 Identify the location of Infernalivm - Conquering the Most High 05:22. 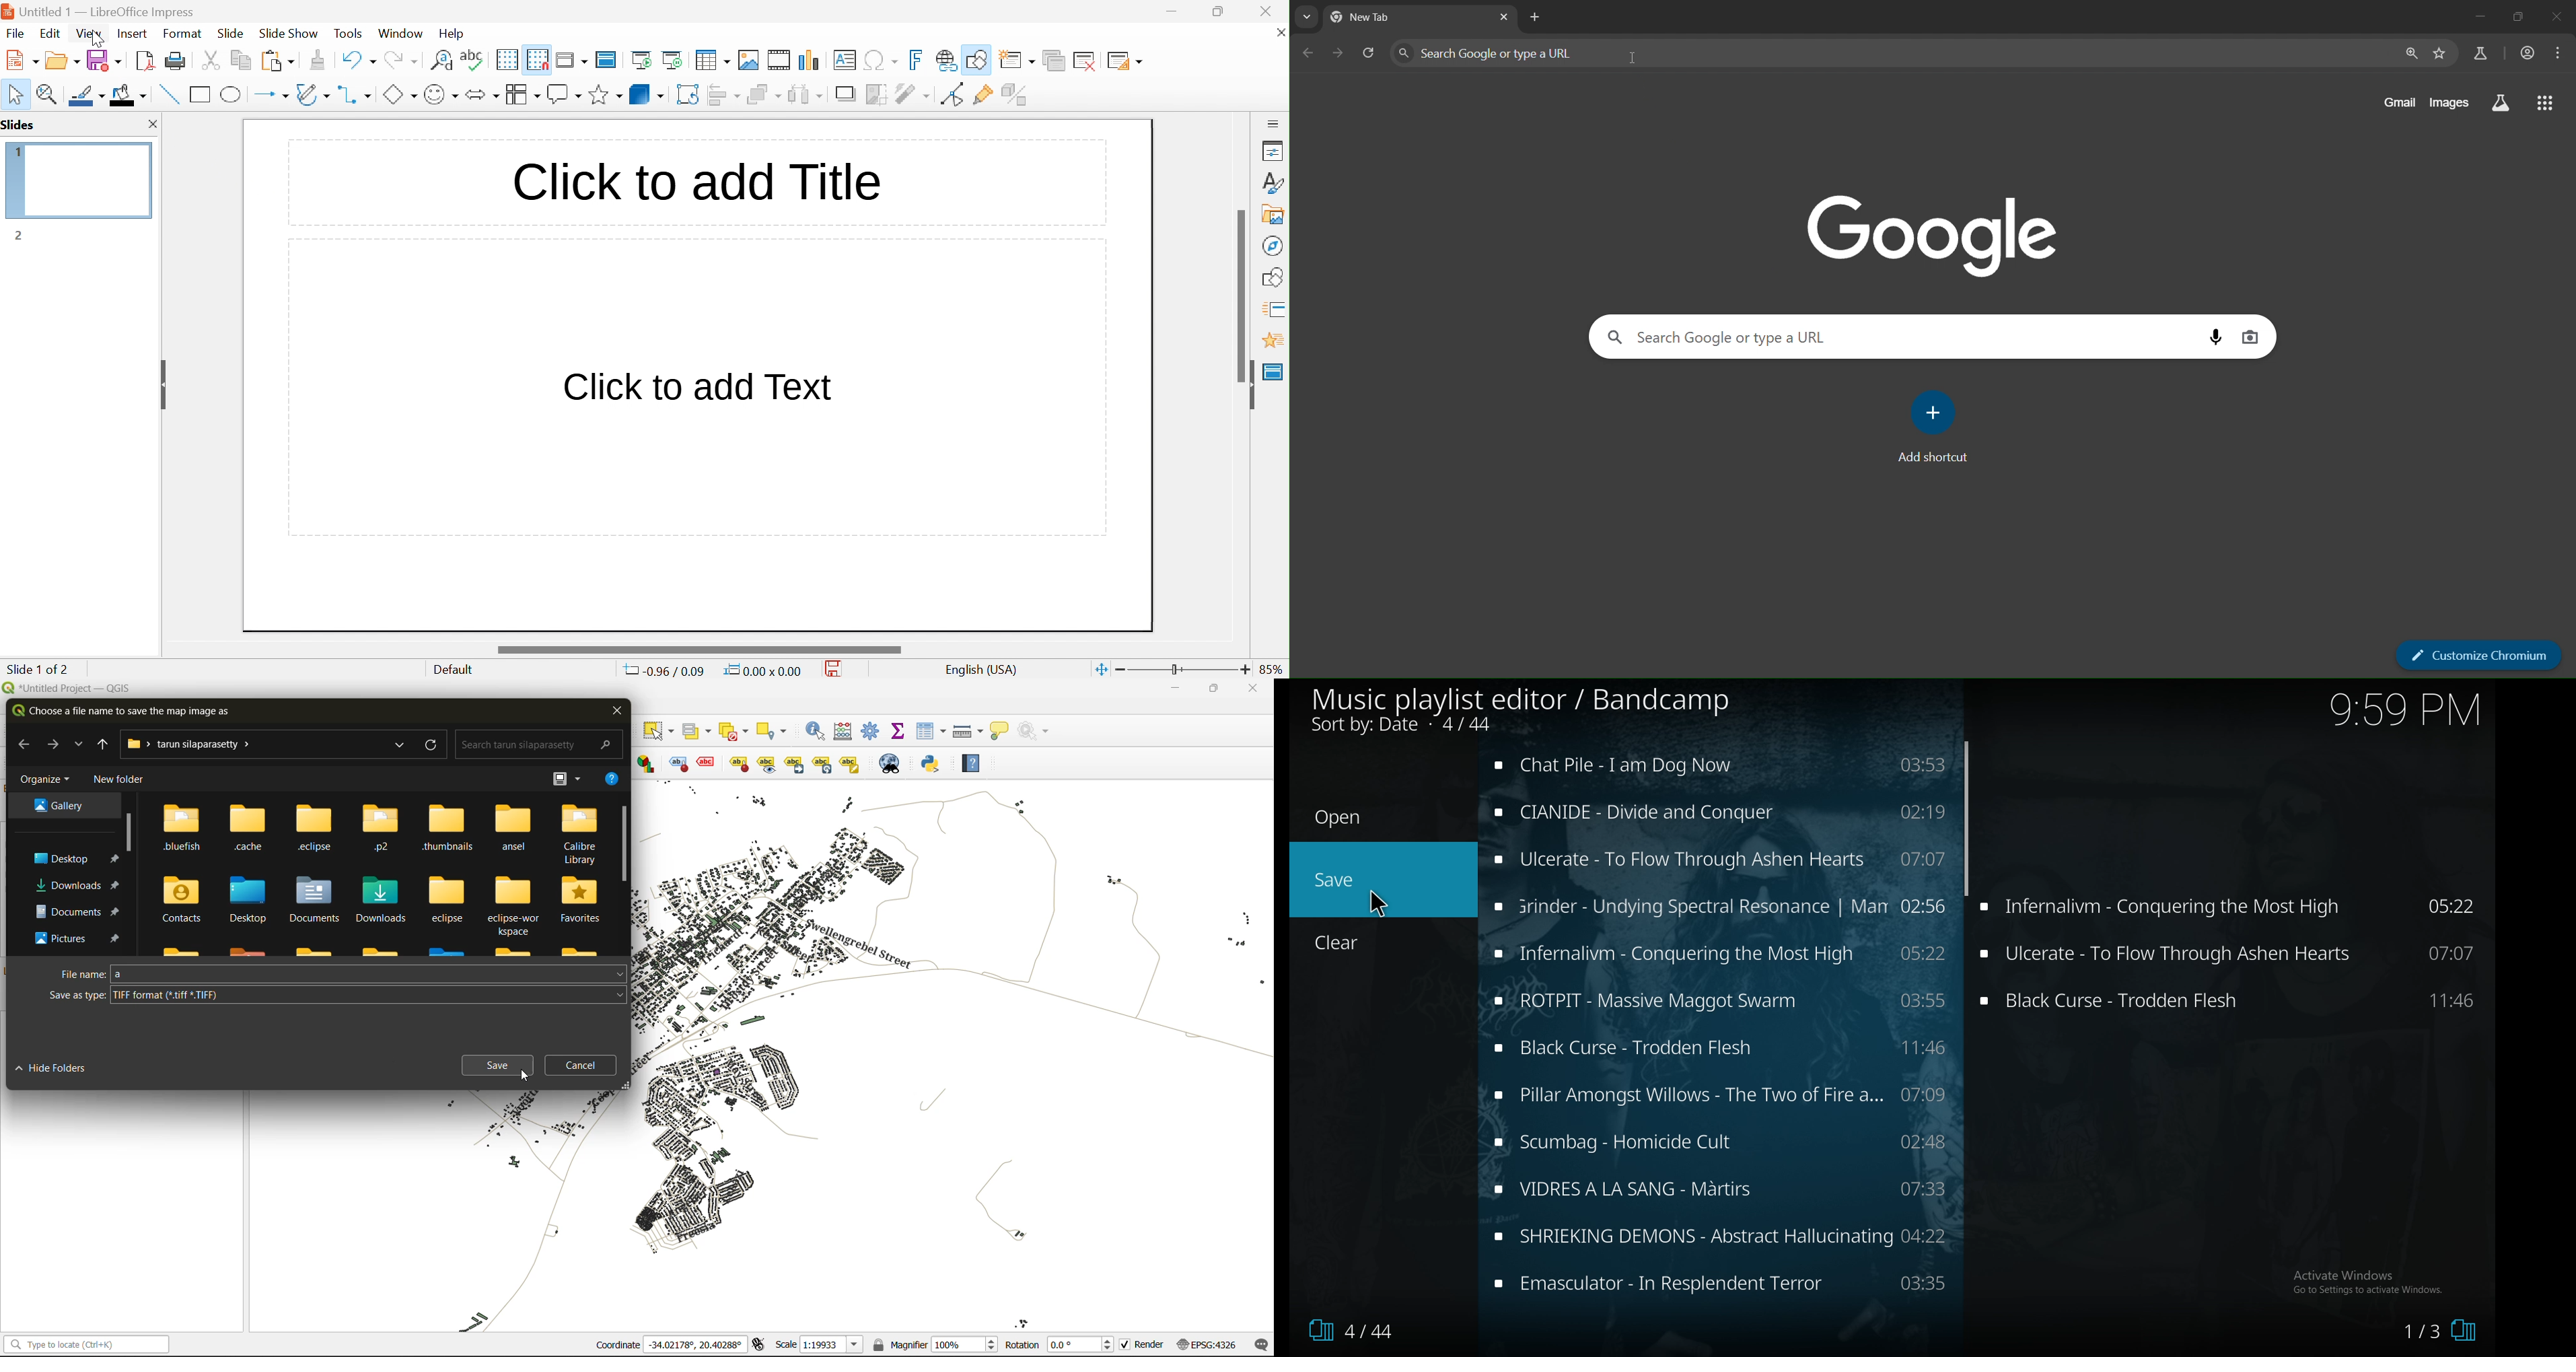
(2234, 911).